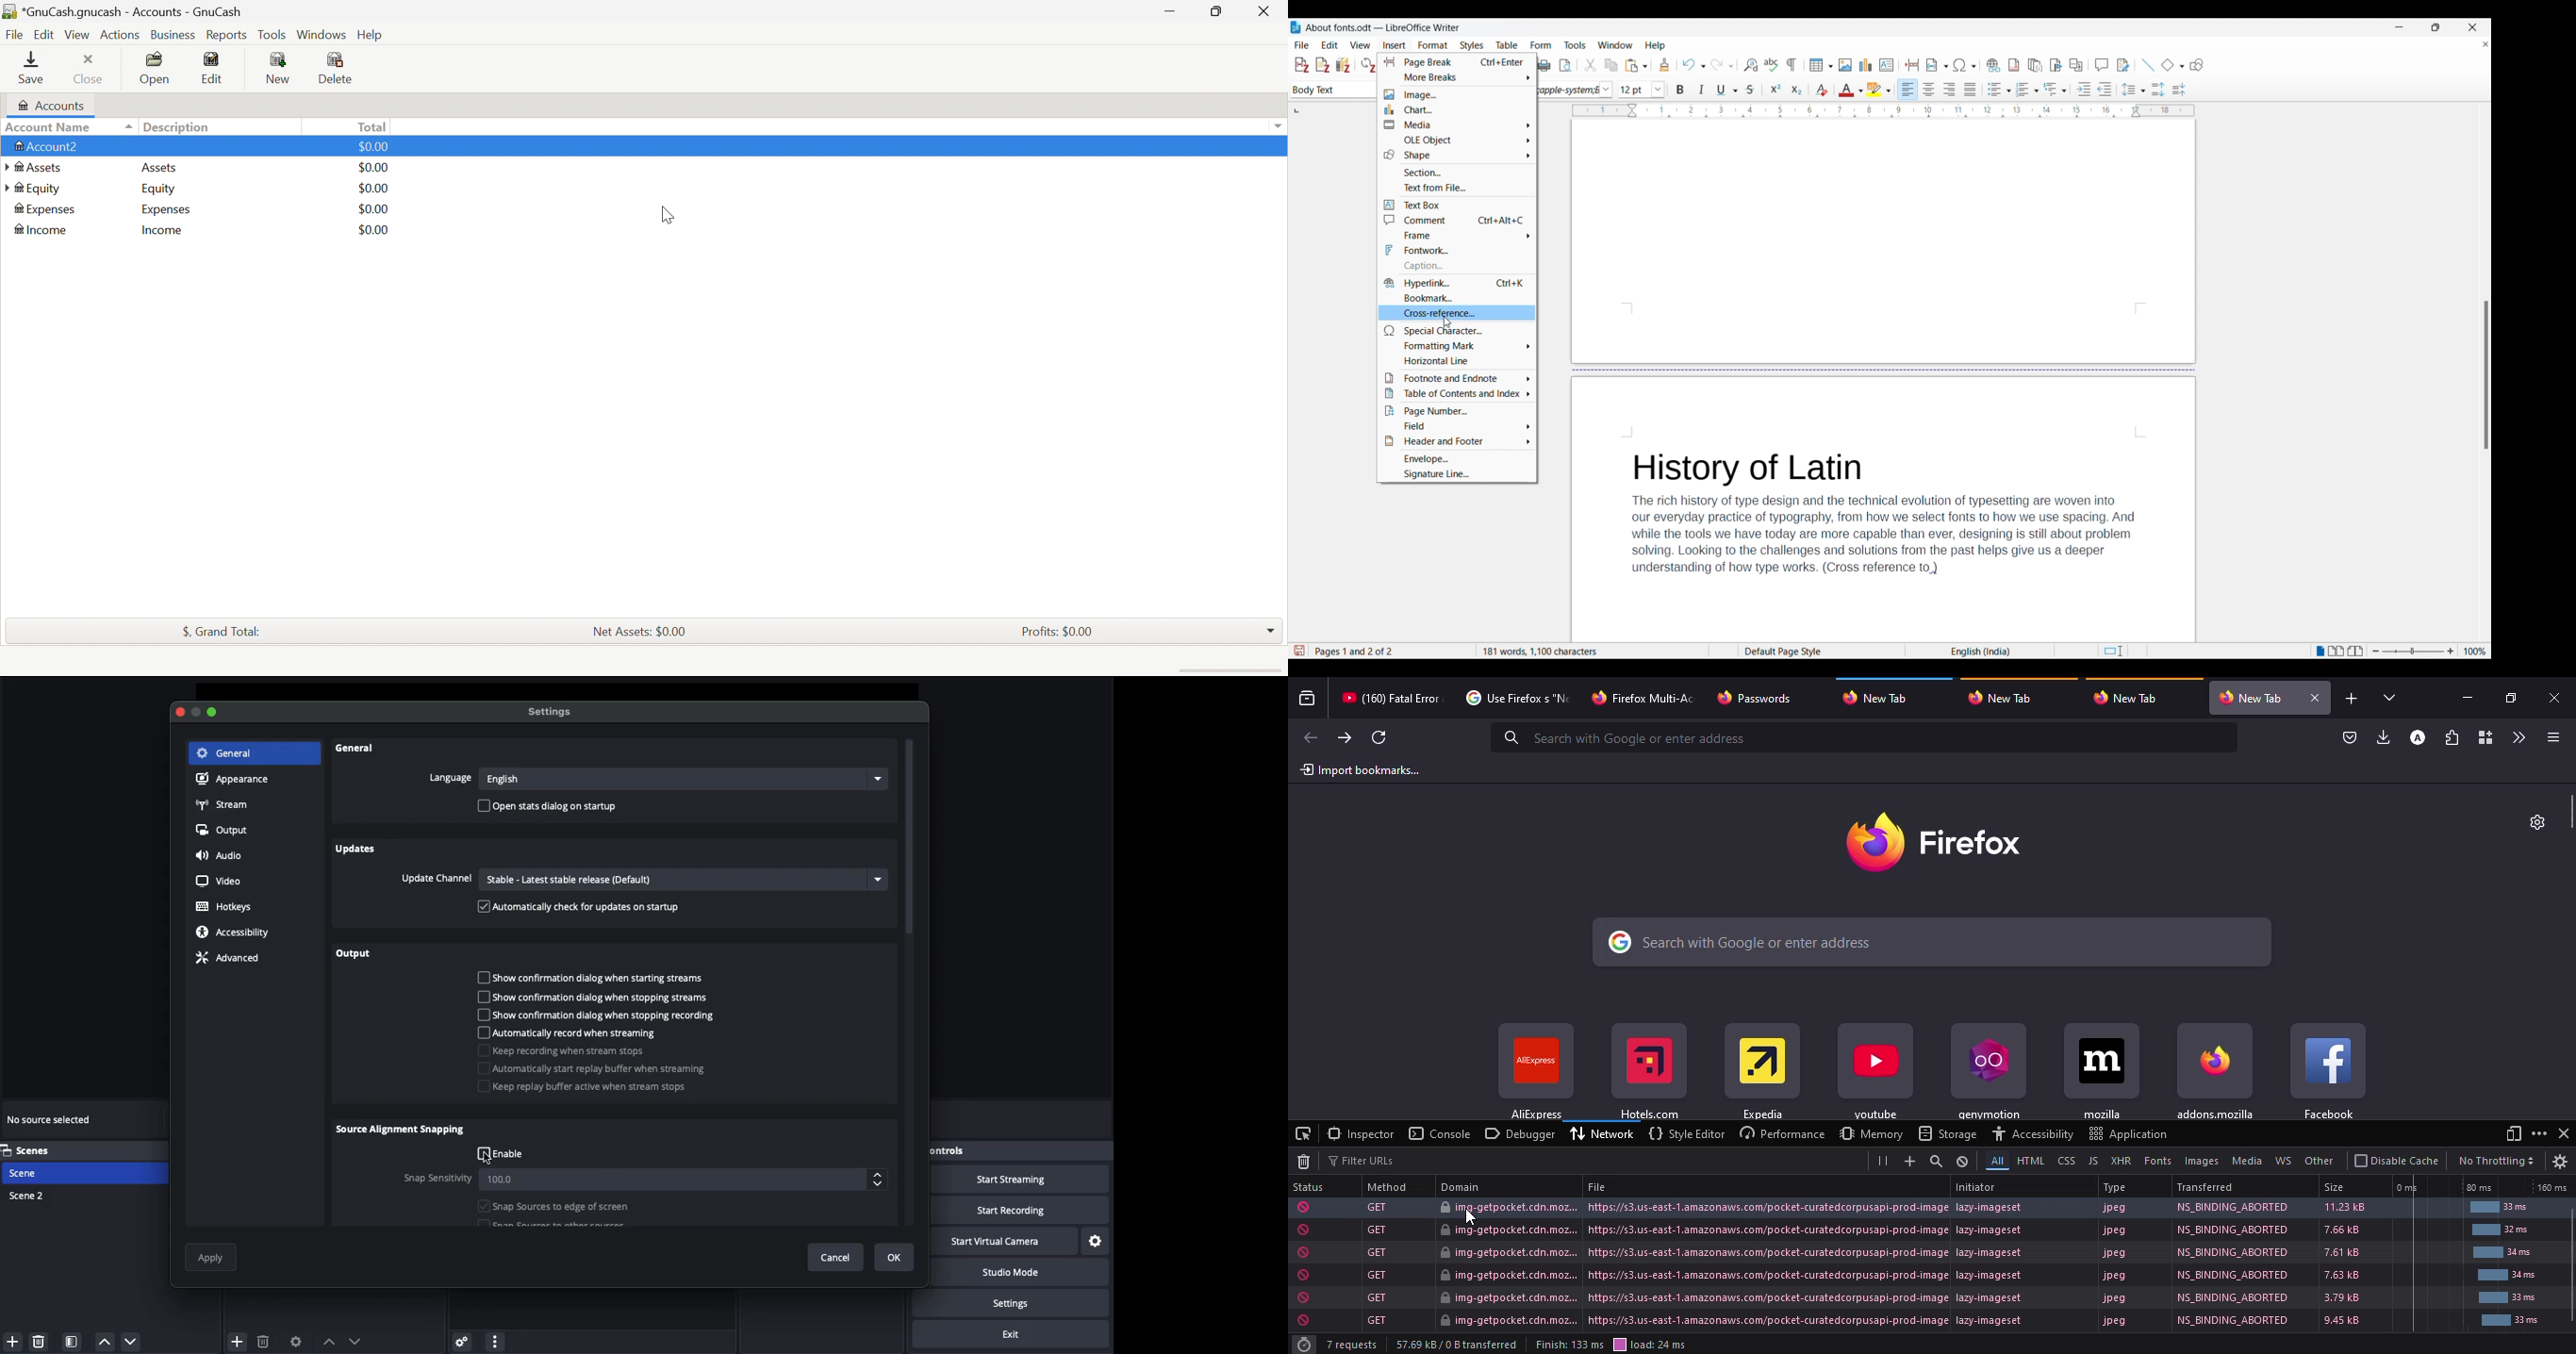  Describe the element at coordinates (228, 753) in the screenshot. I see `General` at that location.